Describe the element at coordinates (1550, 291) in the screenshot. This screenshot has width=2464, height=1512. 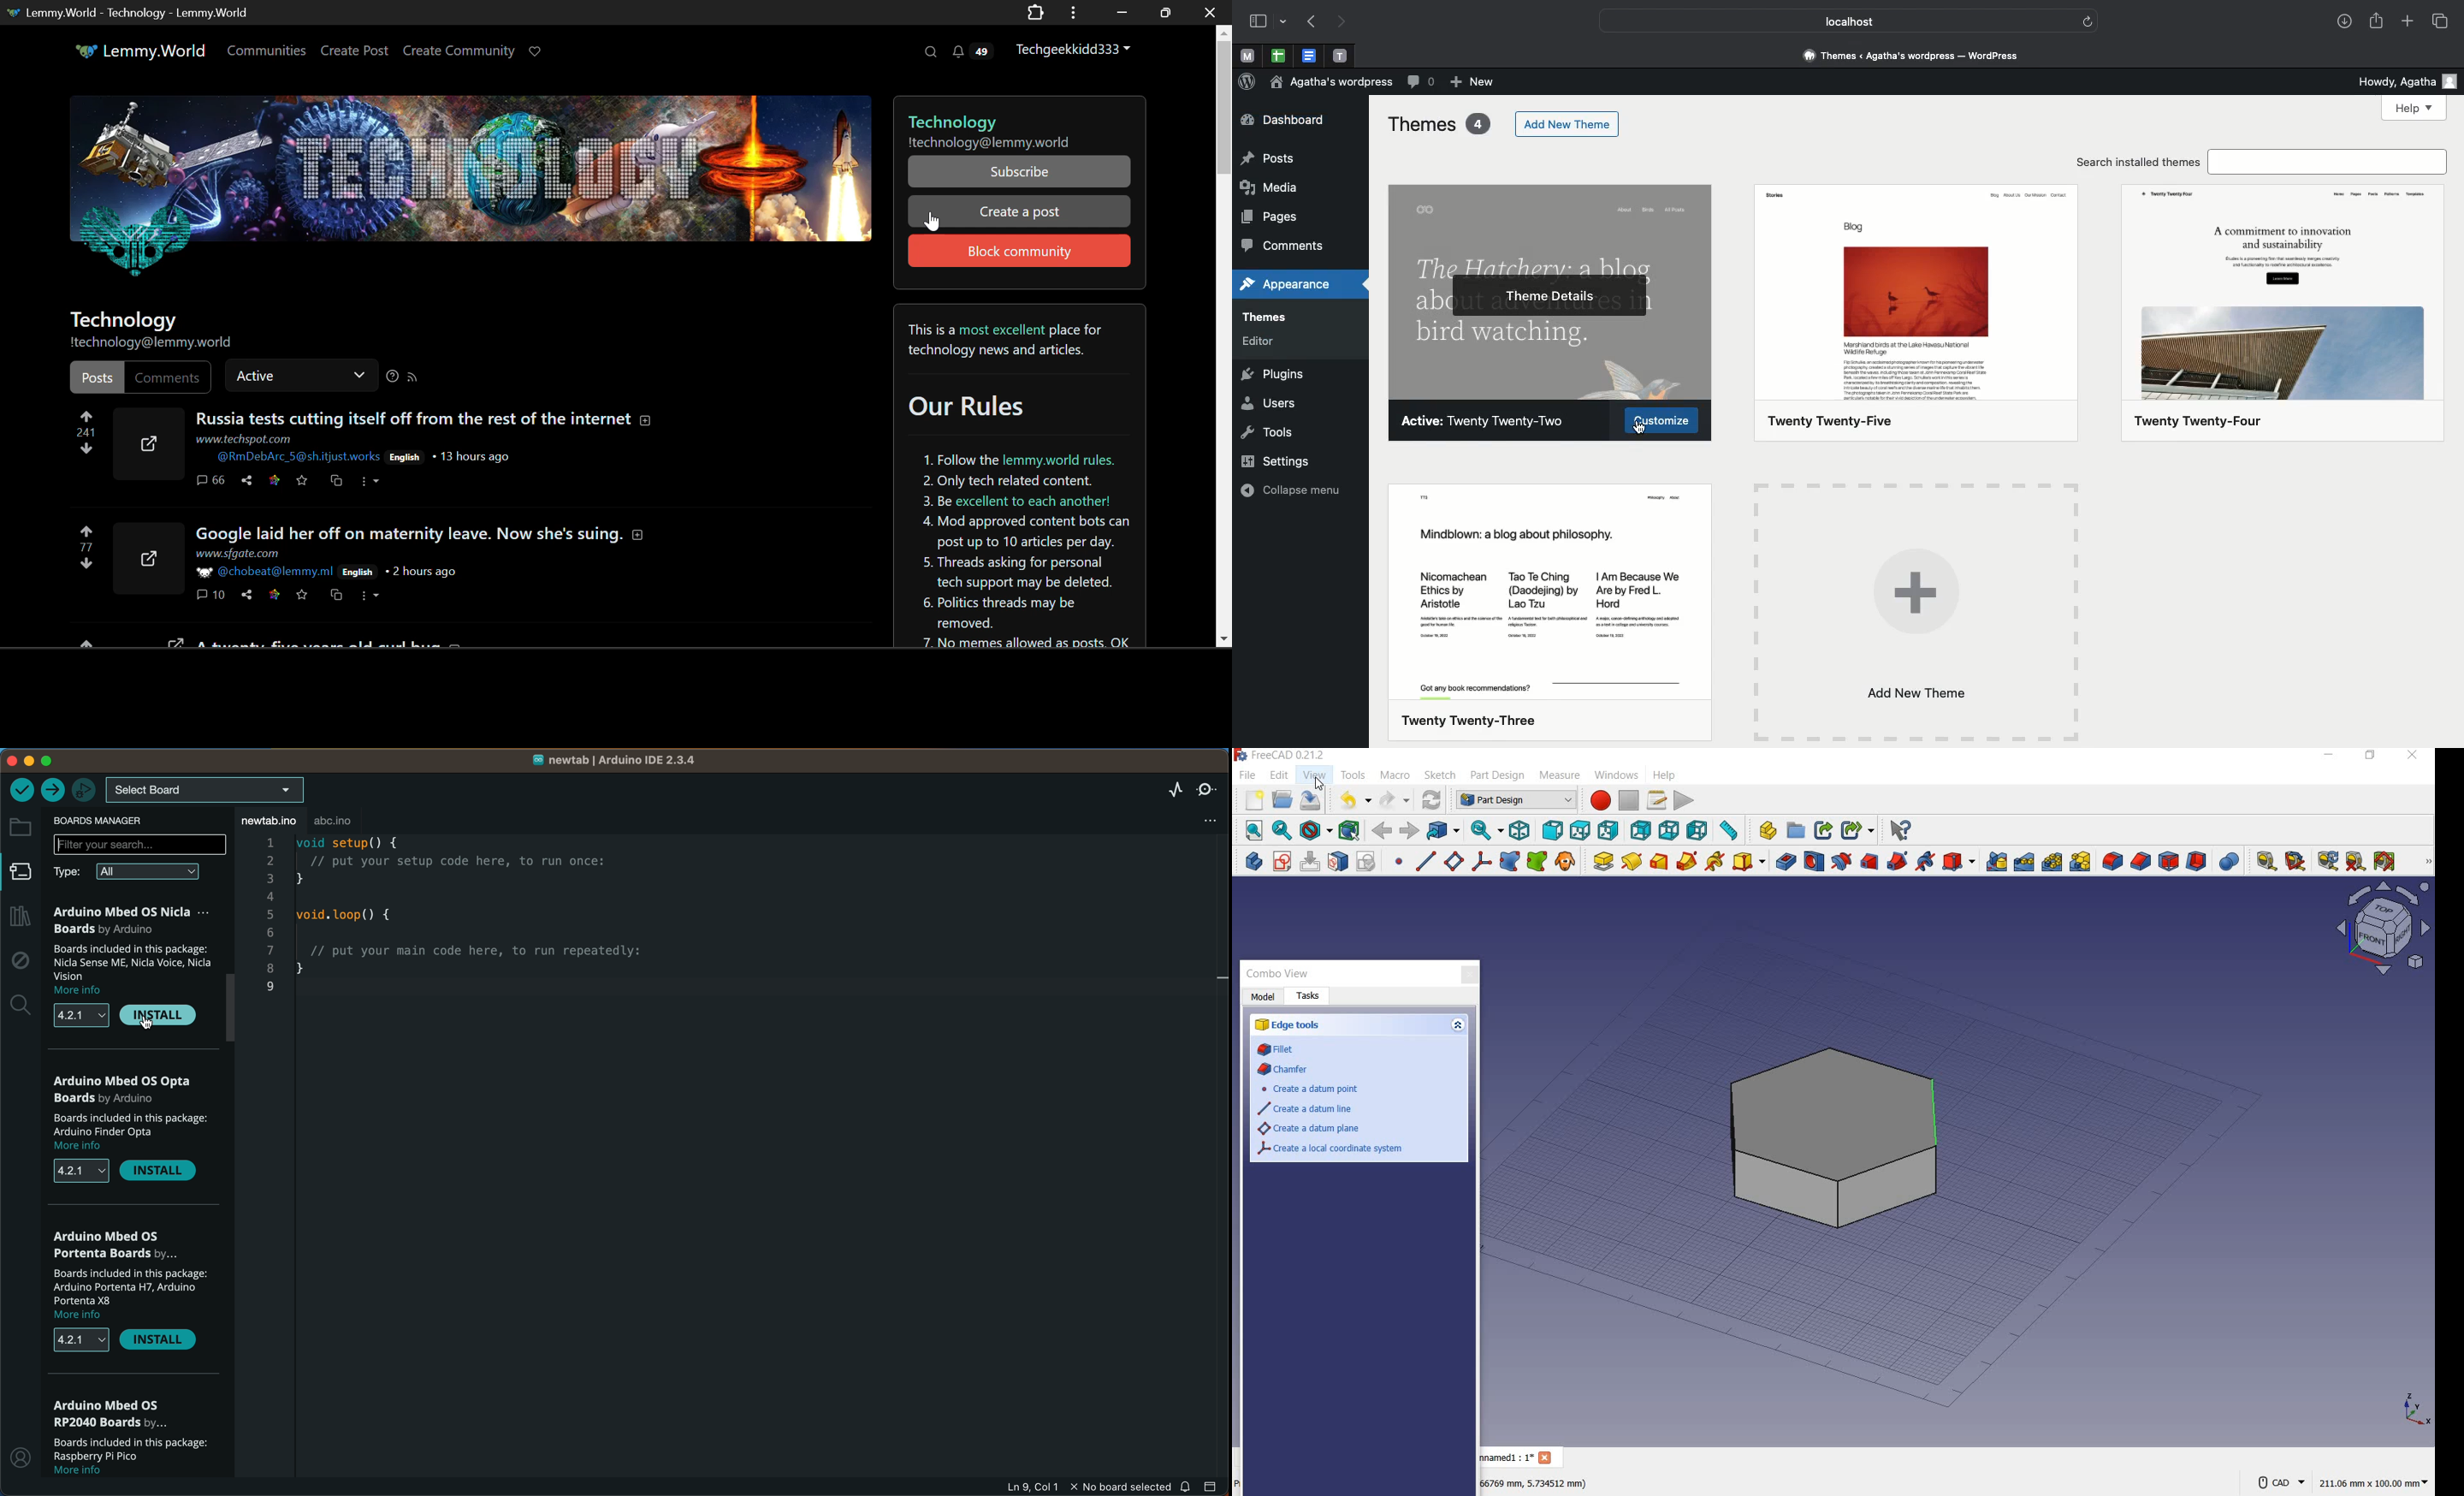
I see `2022 theme` at that location.